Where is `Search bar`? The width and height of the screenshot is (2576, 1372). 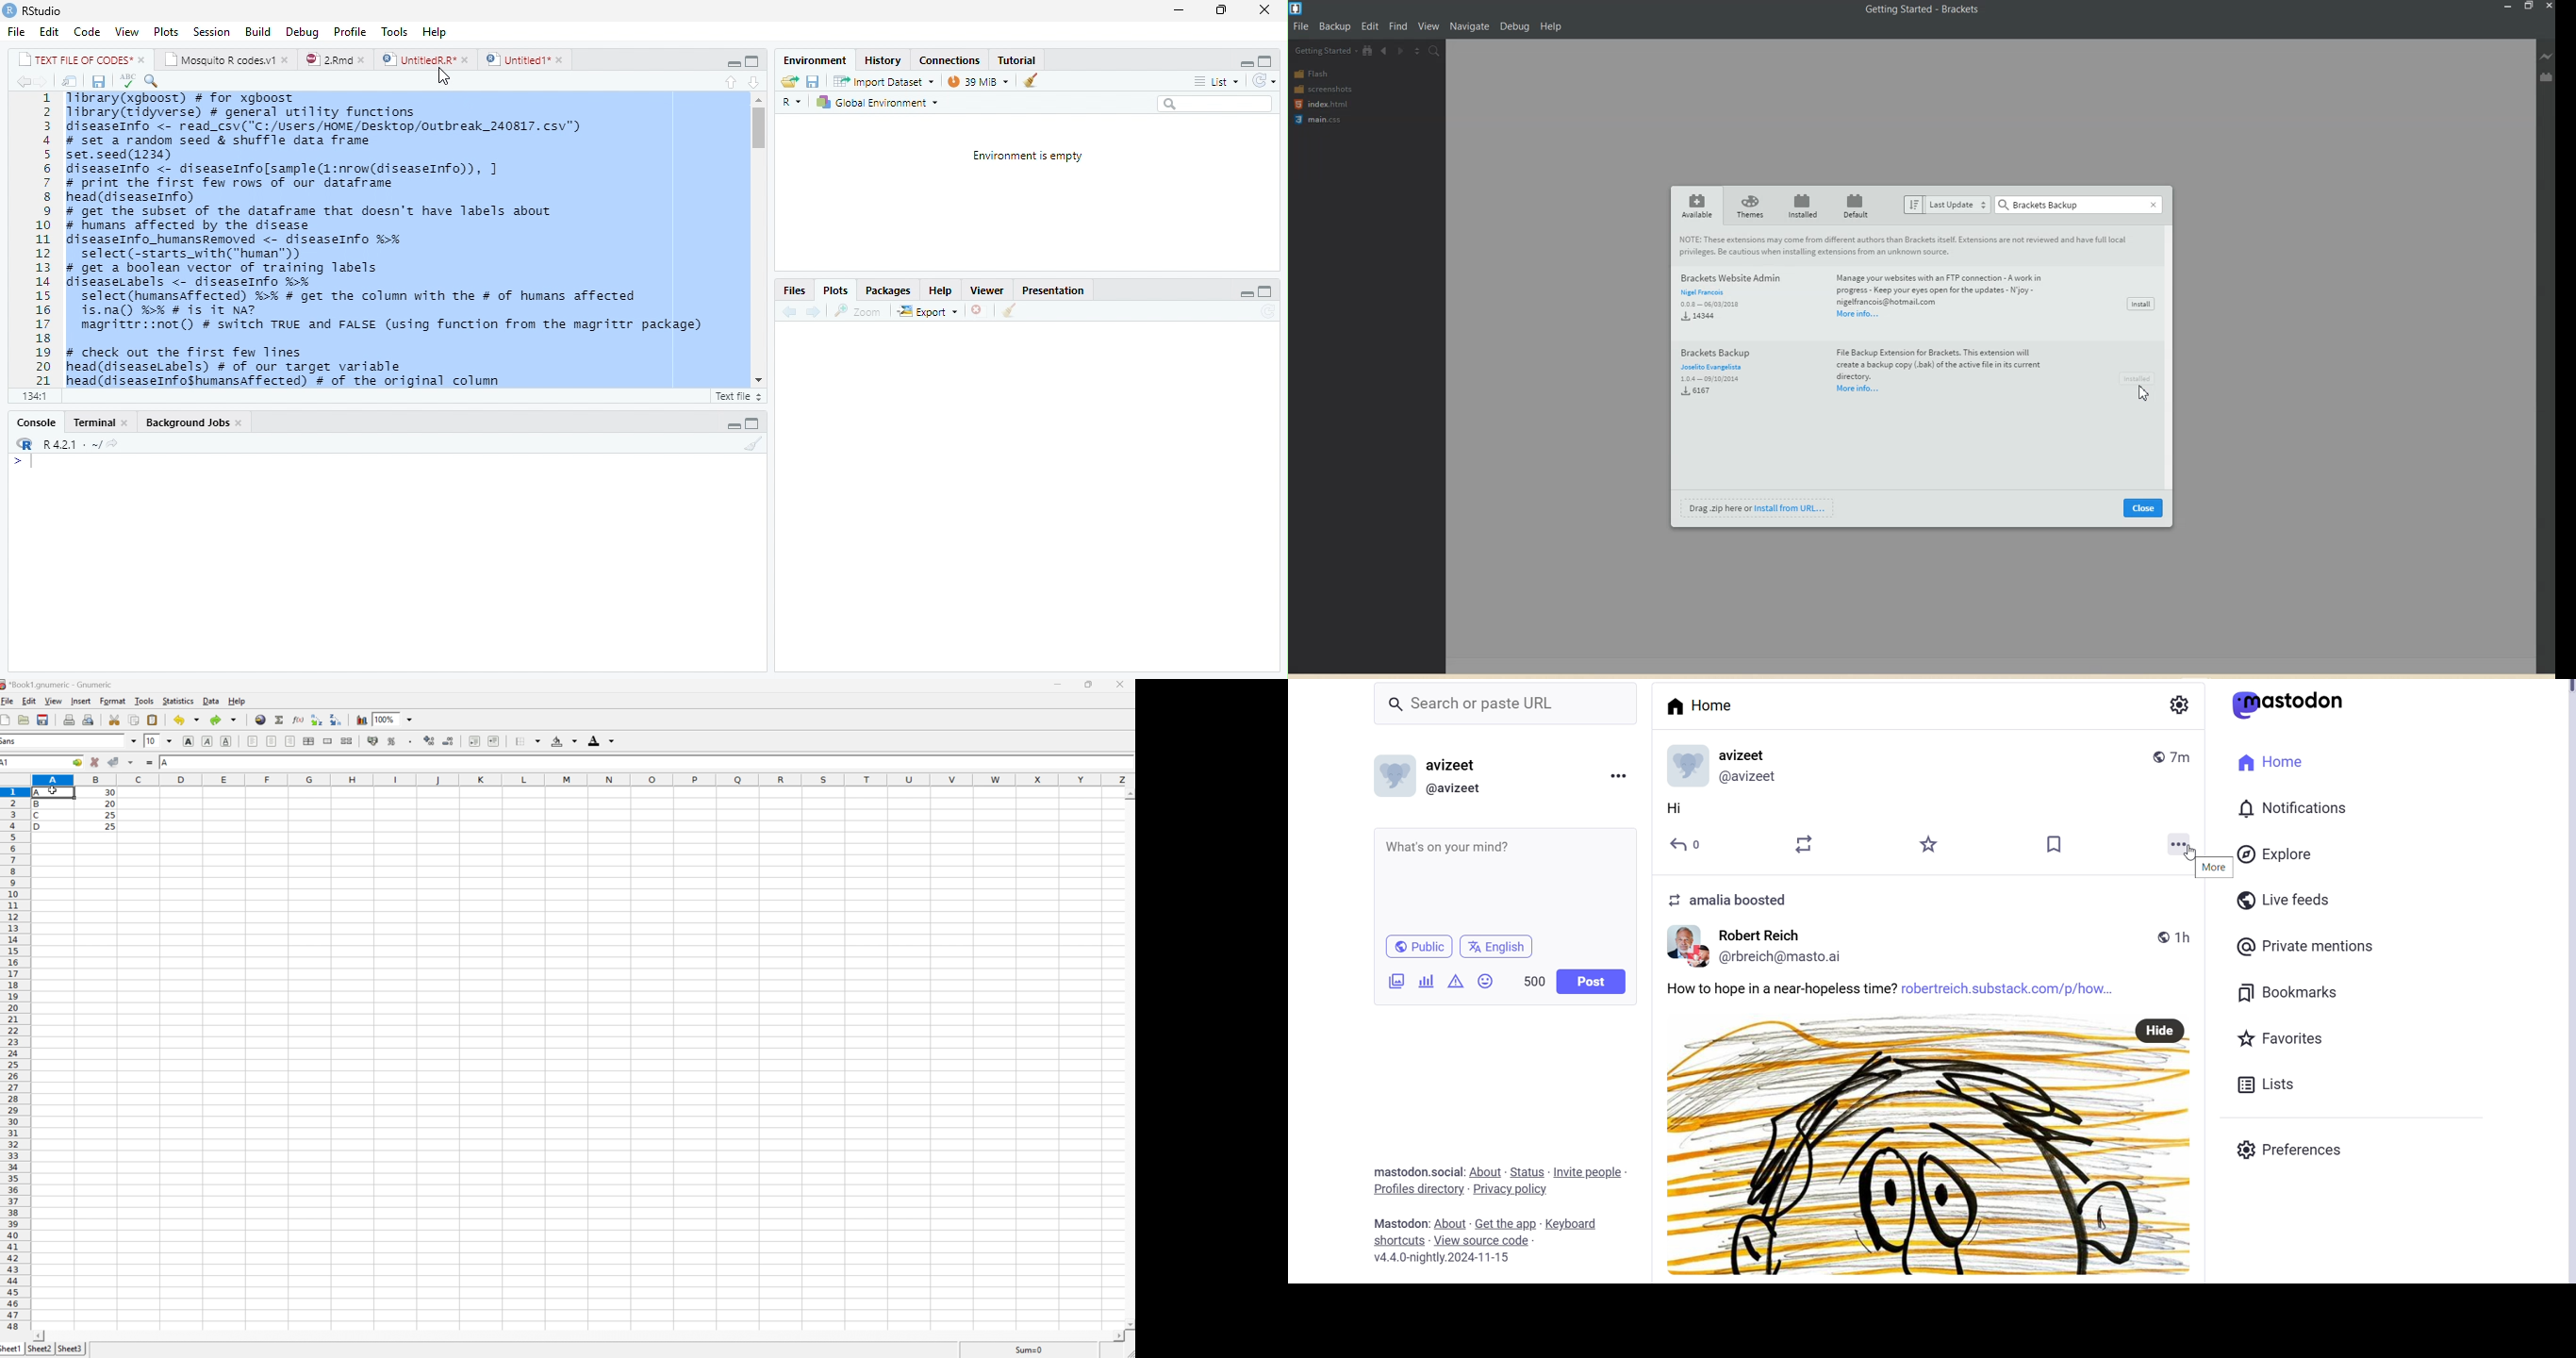 Search bar is located at coordinates (1510, 708).